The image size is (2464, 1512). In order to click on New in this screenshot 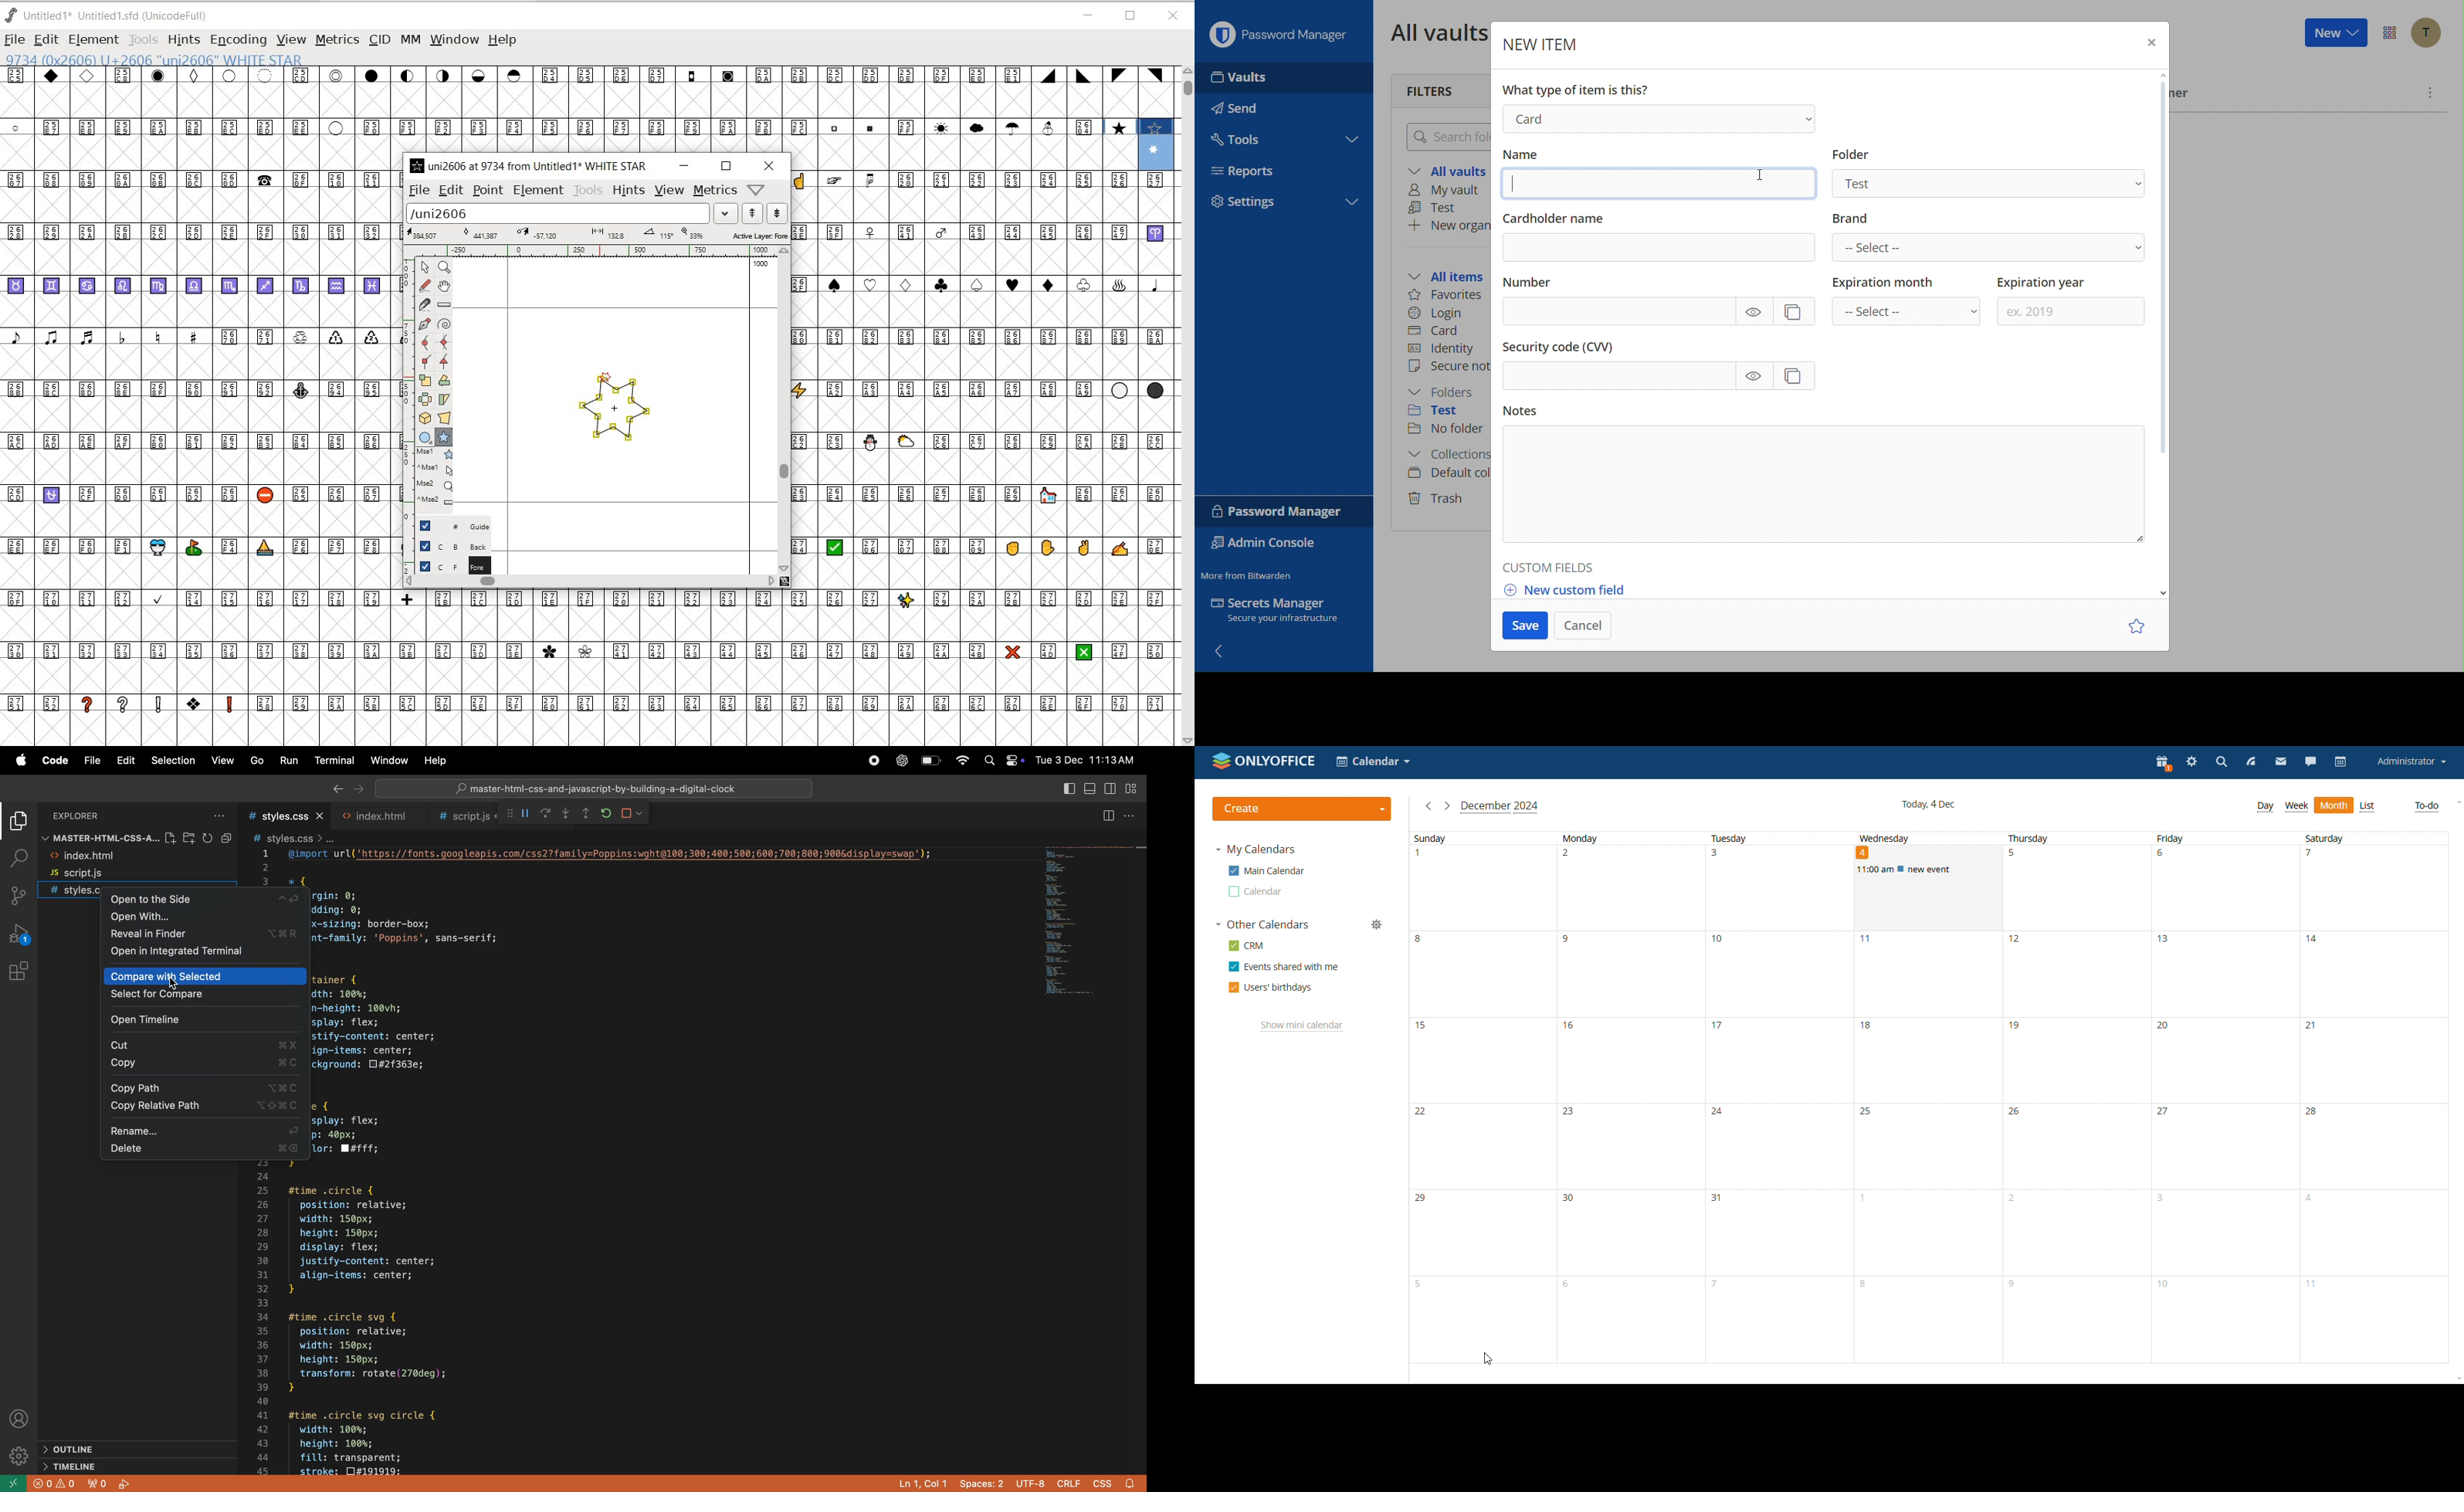, I will do `click(2335, 32)`.